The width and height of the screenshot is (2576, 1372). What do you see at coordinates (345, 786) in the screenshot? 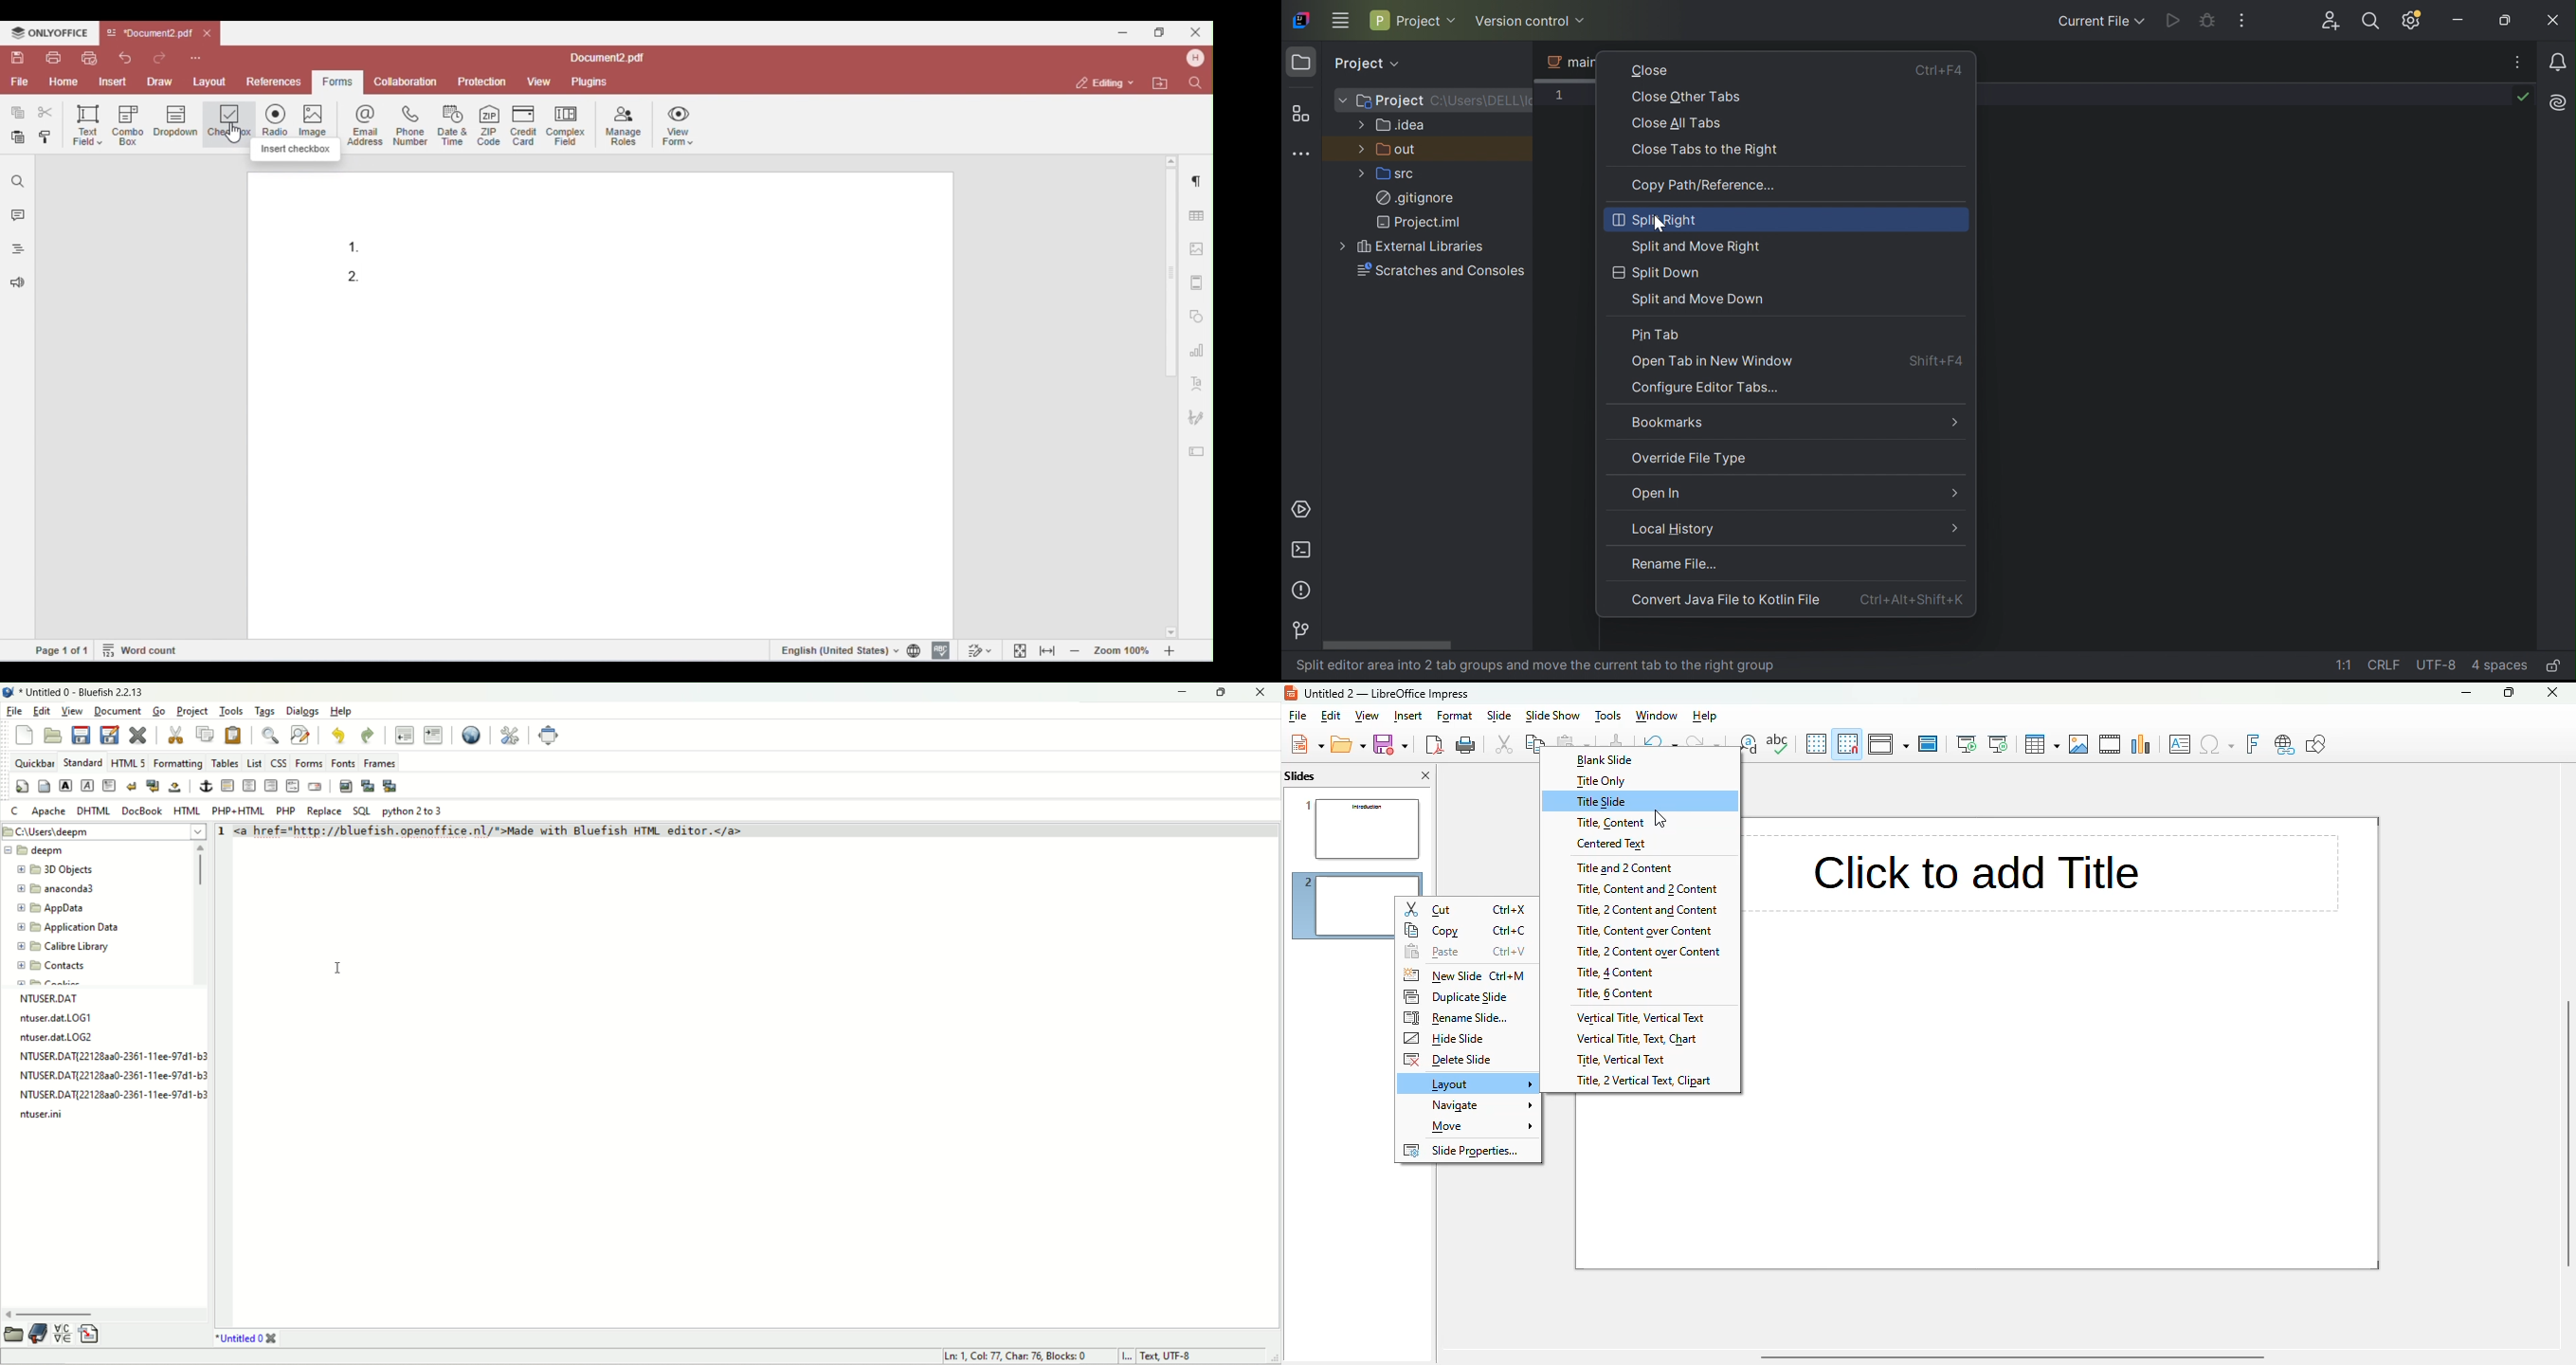
I see `insert images` at bounding box center [345, 786].